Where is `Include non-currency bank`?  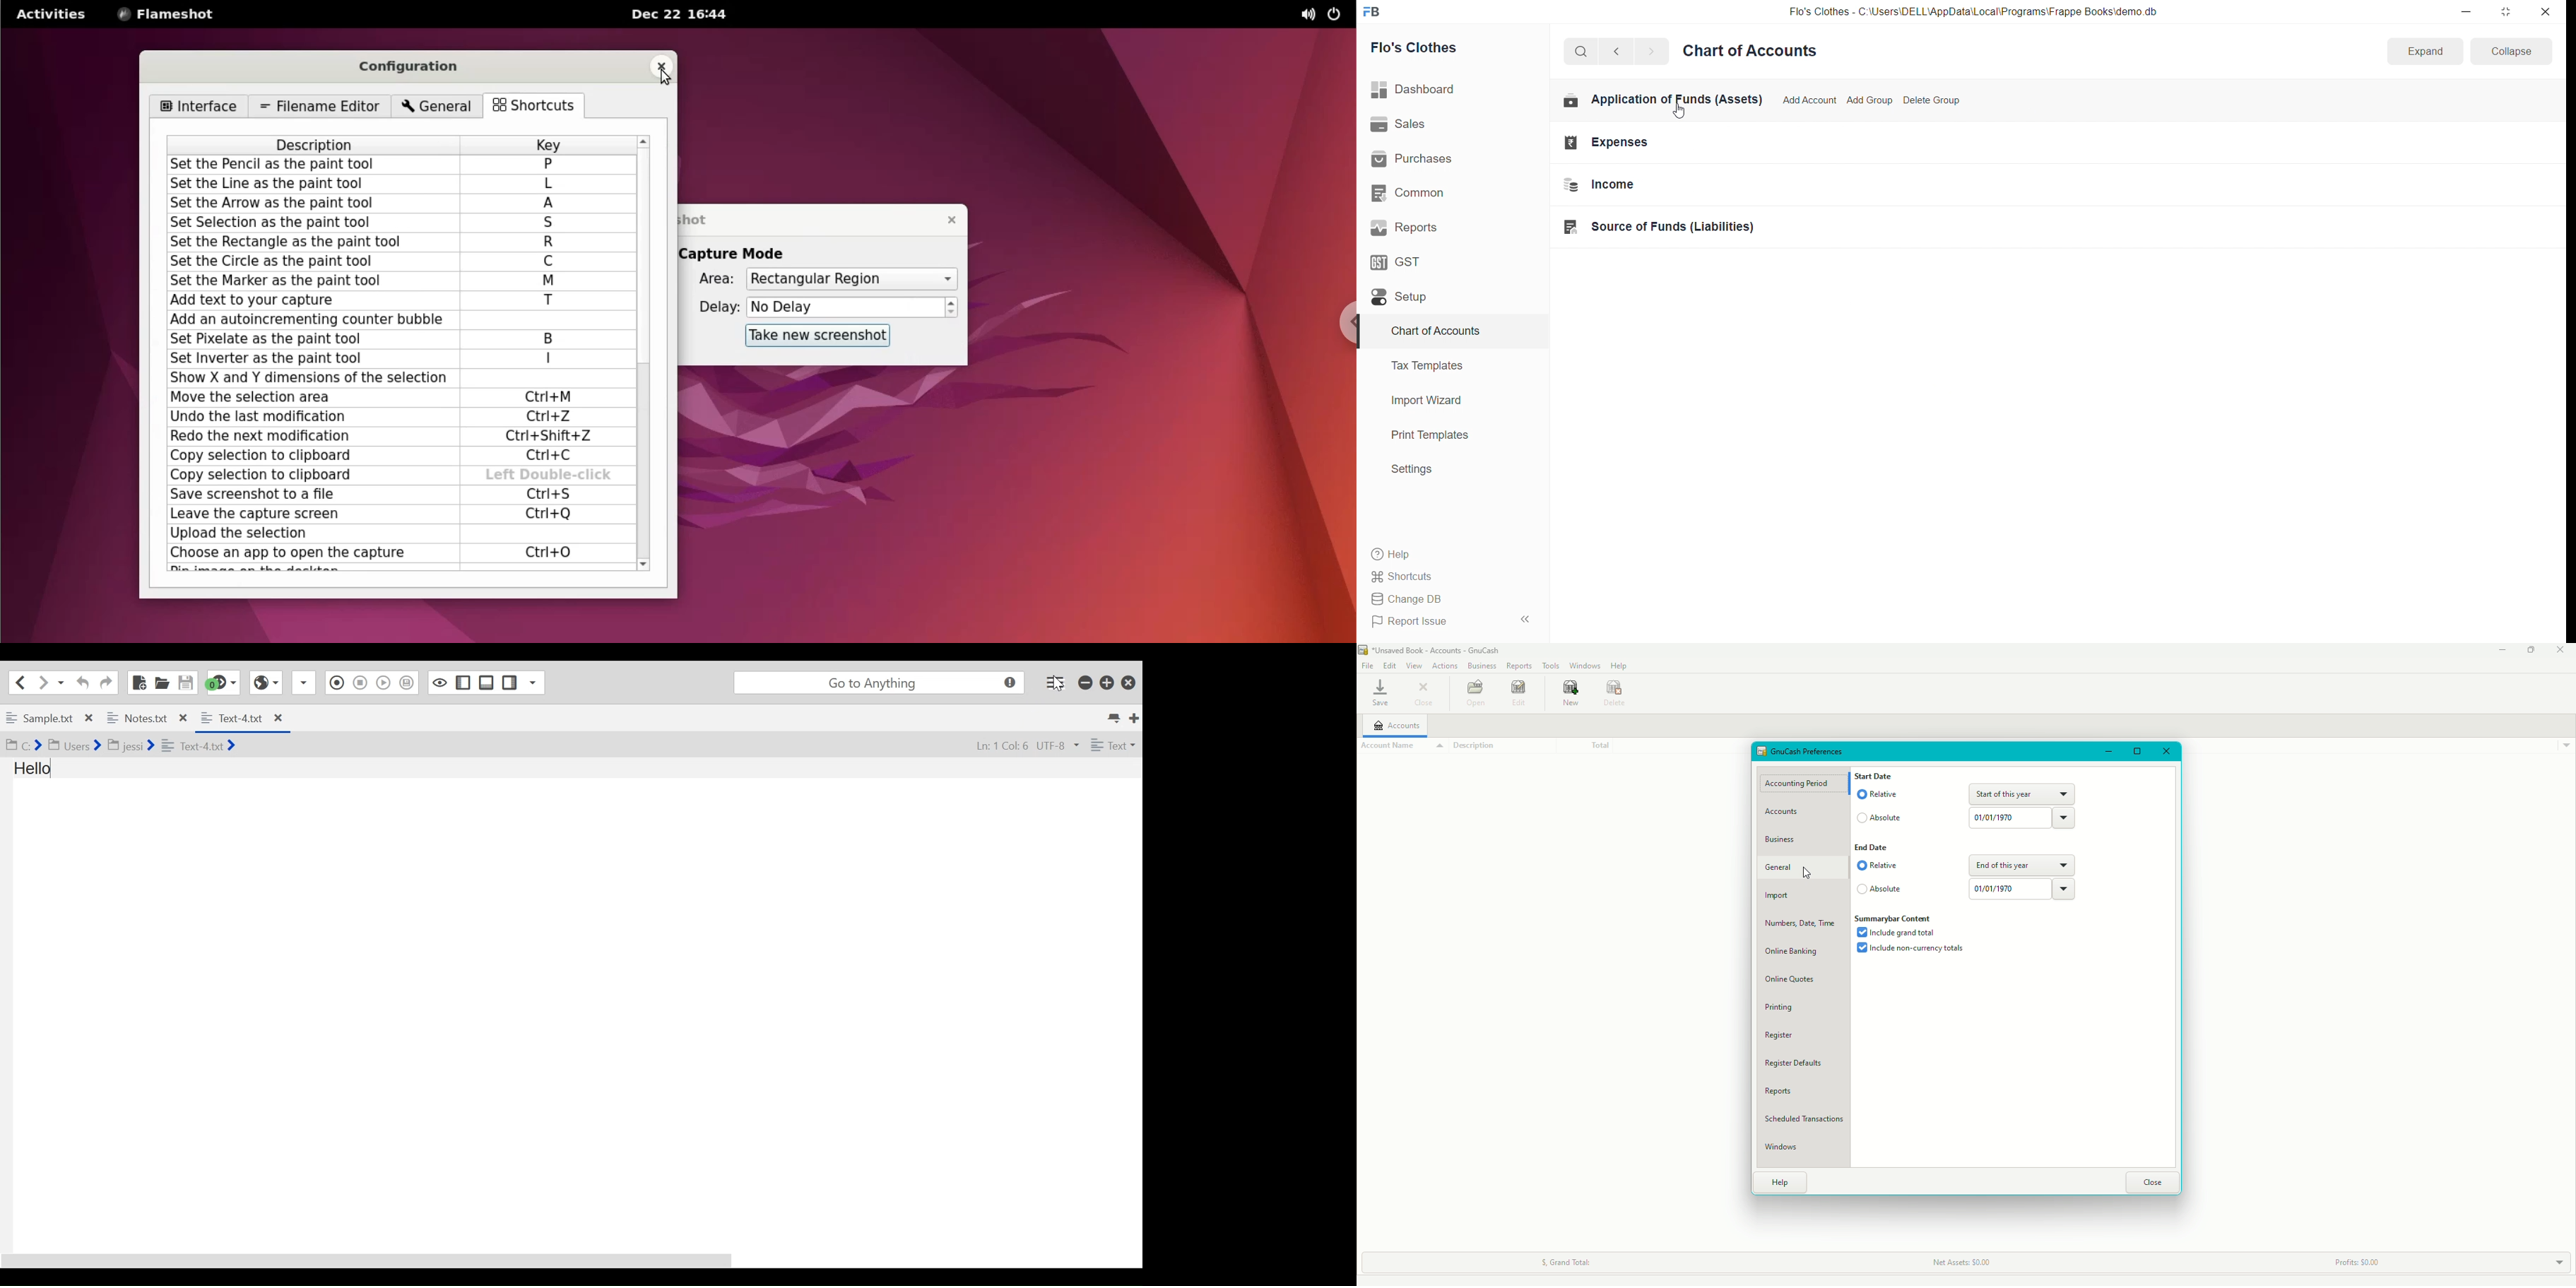
Include non-currency bank is located at coordinates (1913, 952).